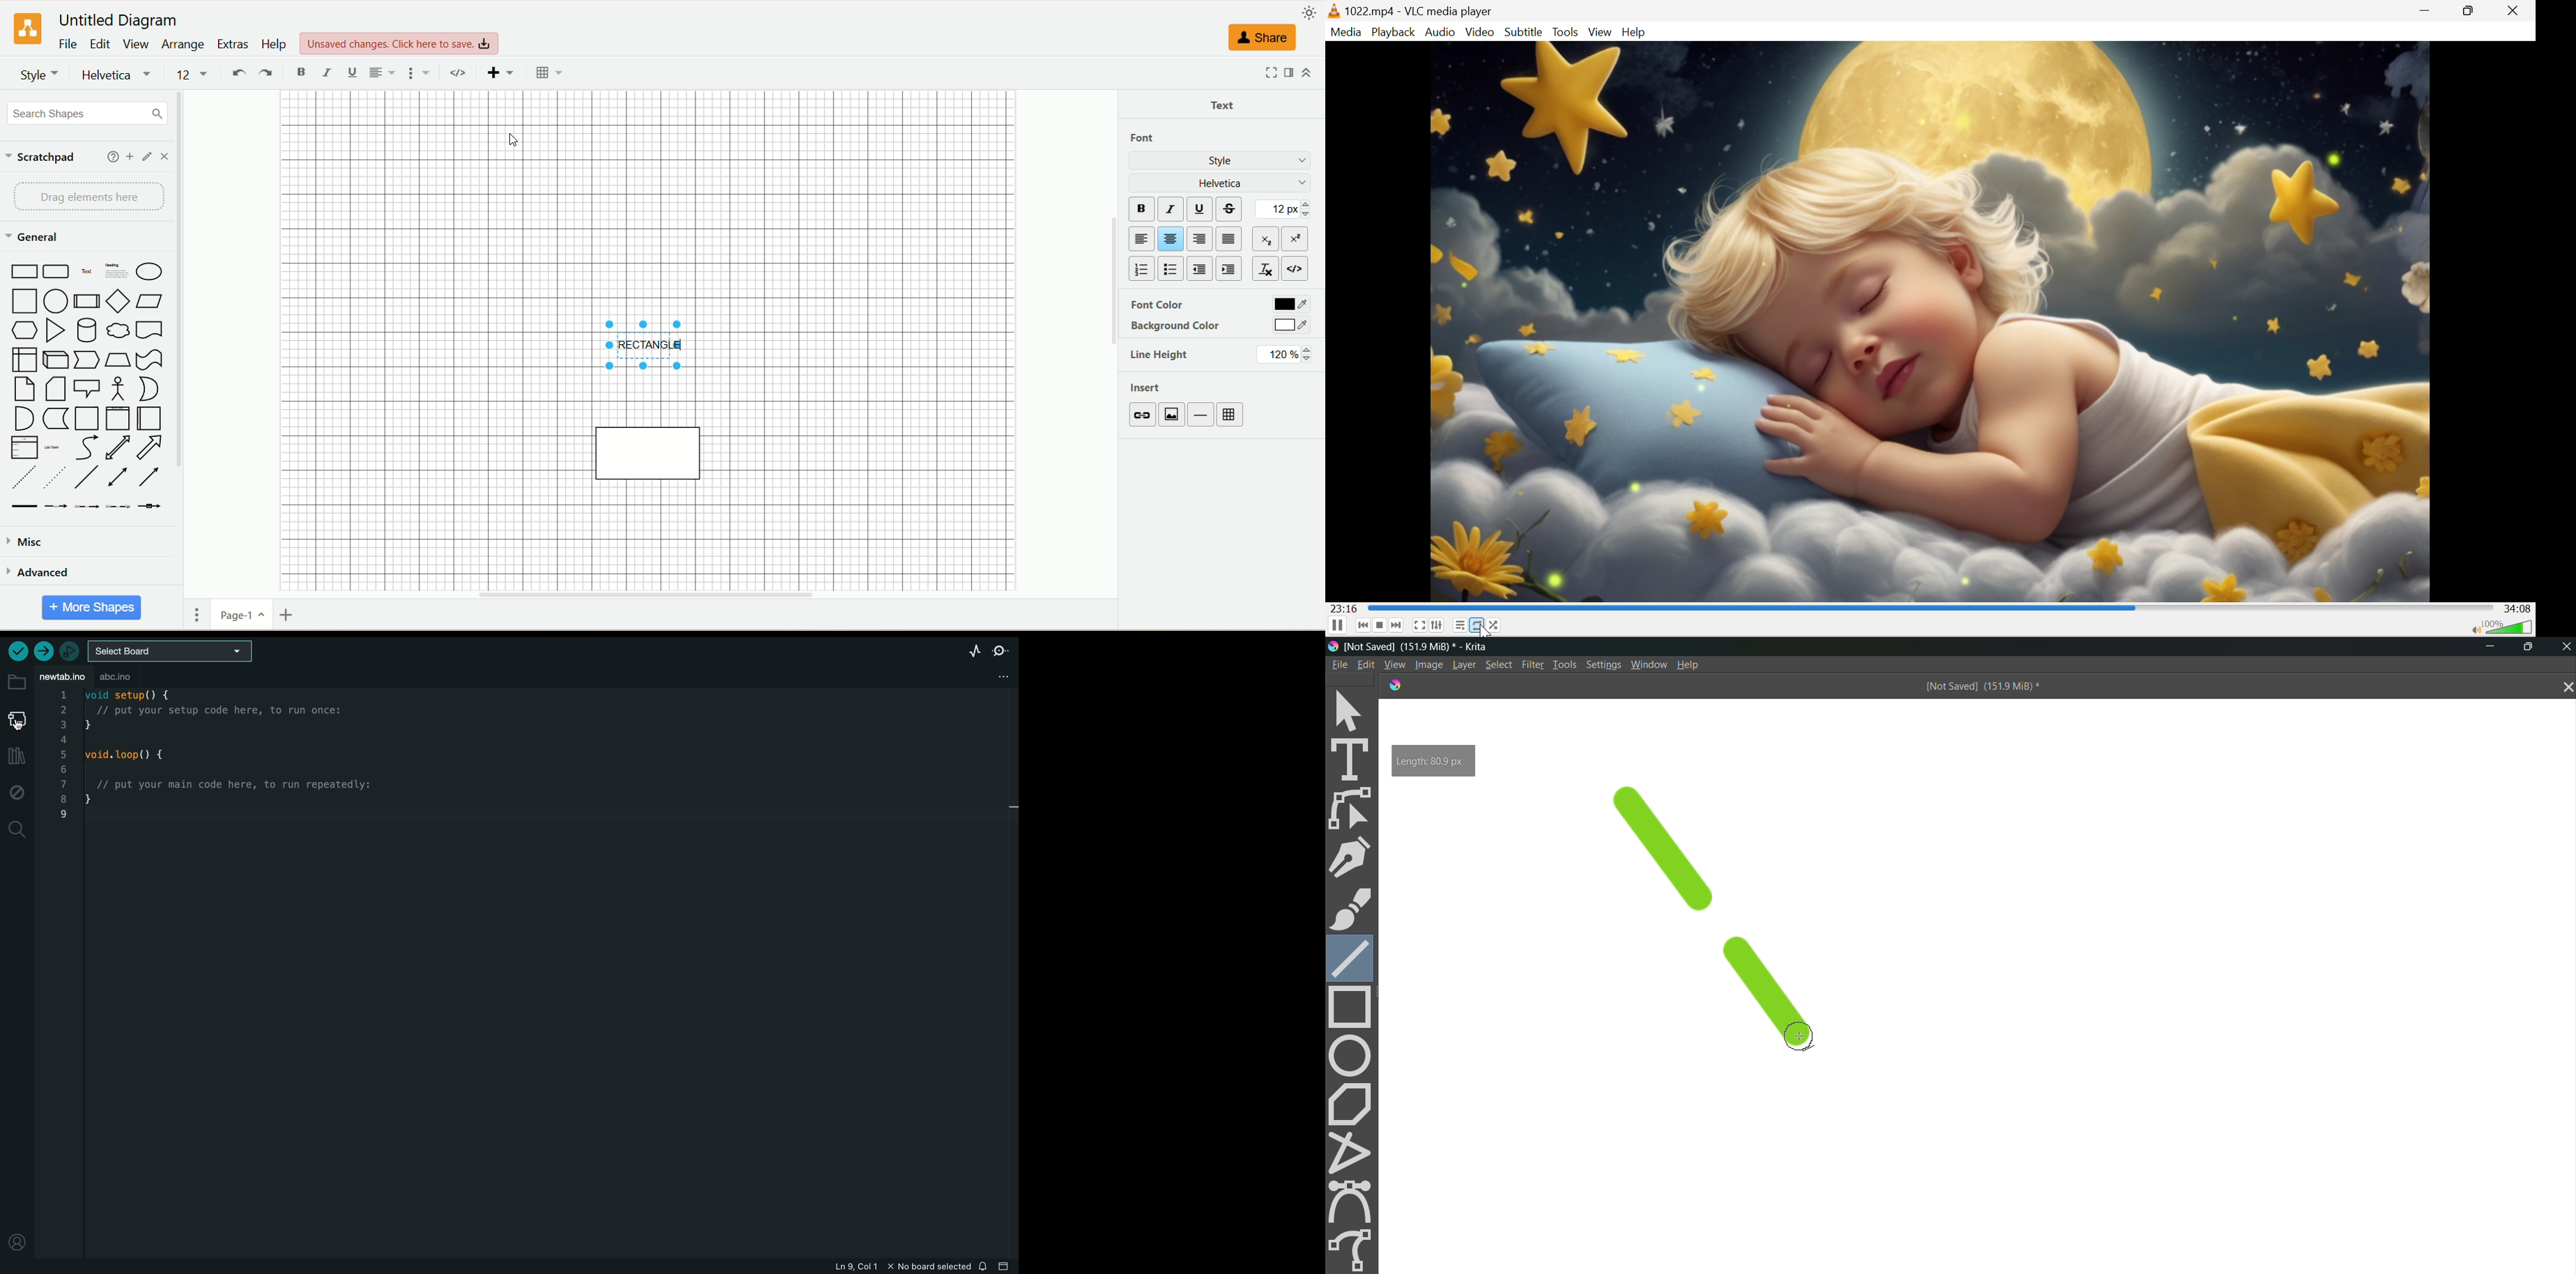  What do you see at coordinates (152, 329) in the screenshot?
I see `document` at bounding box center [152, 329].